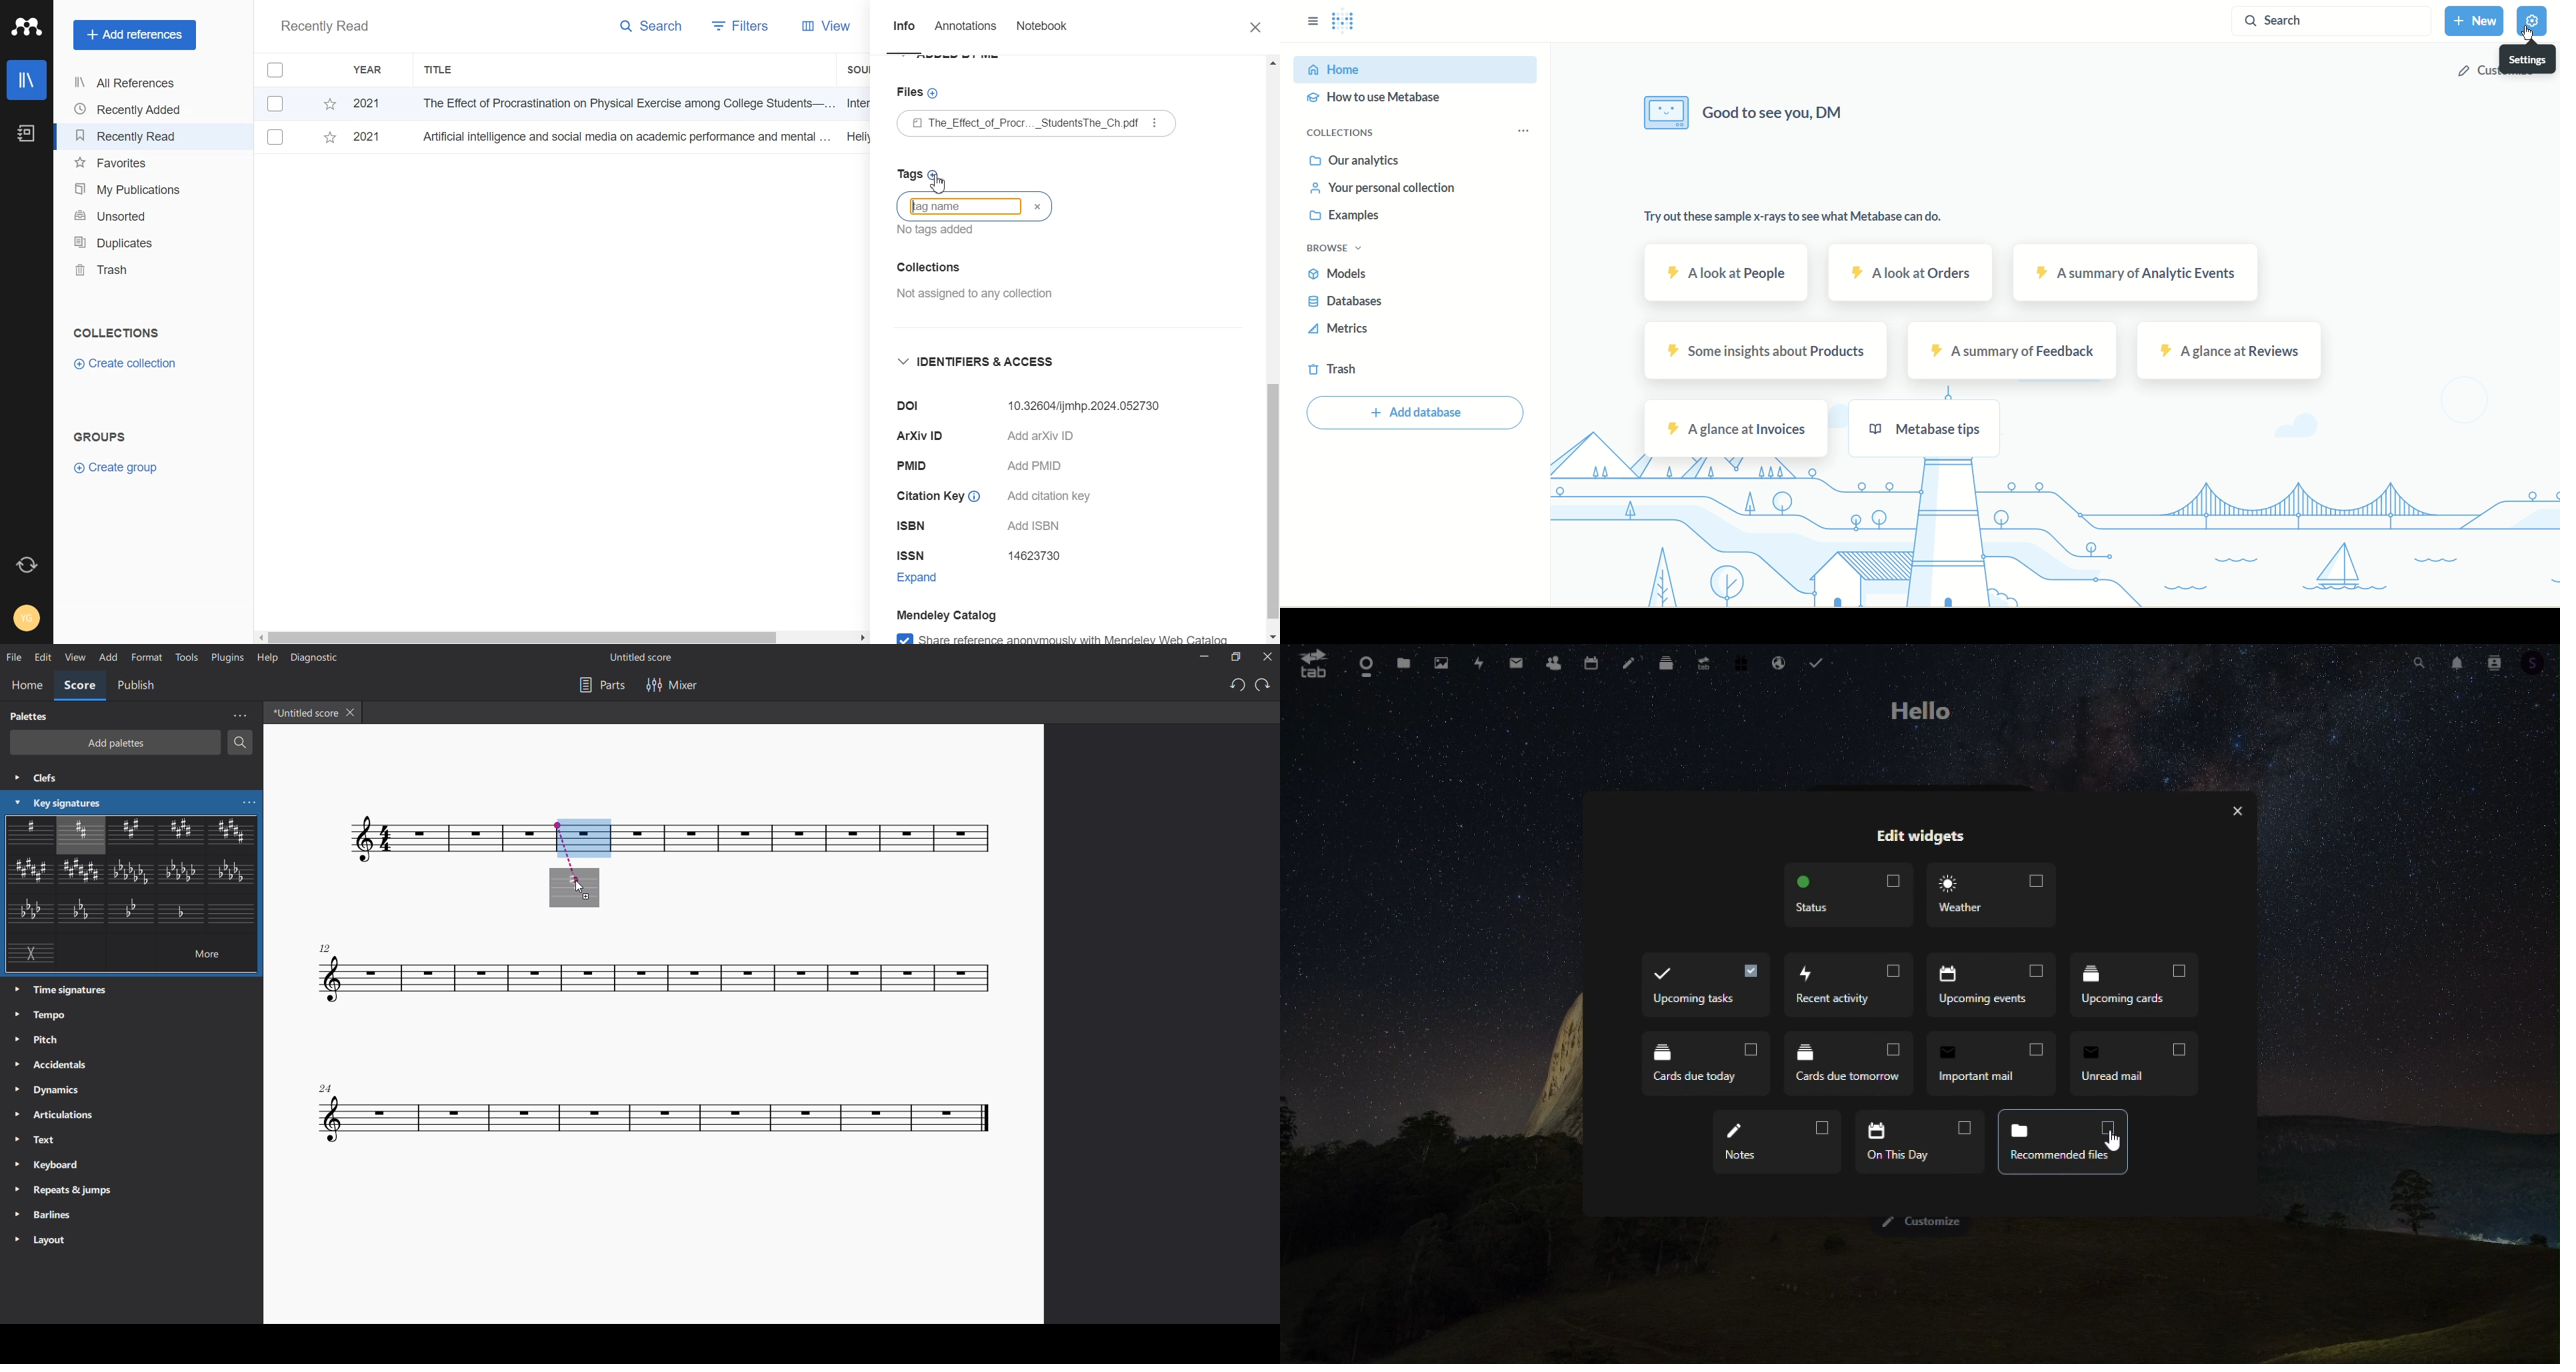  What do you see at coordinates (2137, 275) in the screenshot?
I see `a summary of analytic events` at bounding box center [2137, 275].